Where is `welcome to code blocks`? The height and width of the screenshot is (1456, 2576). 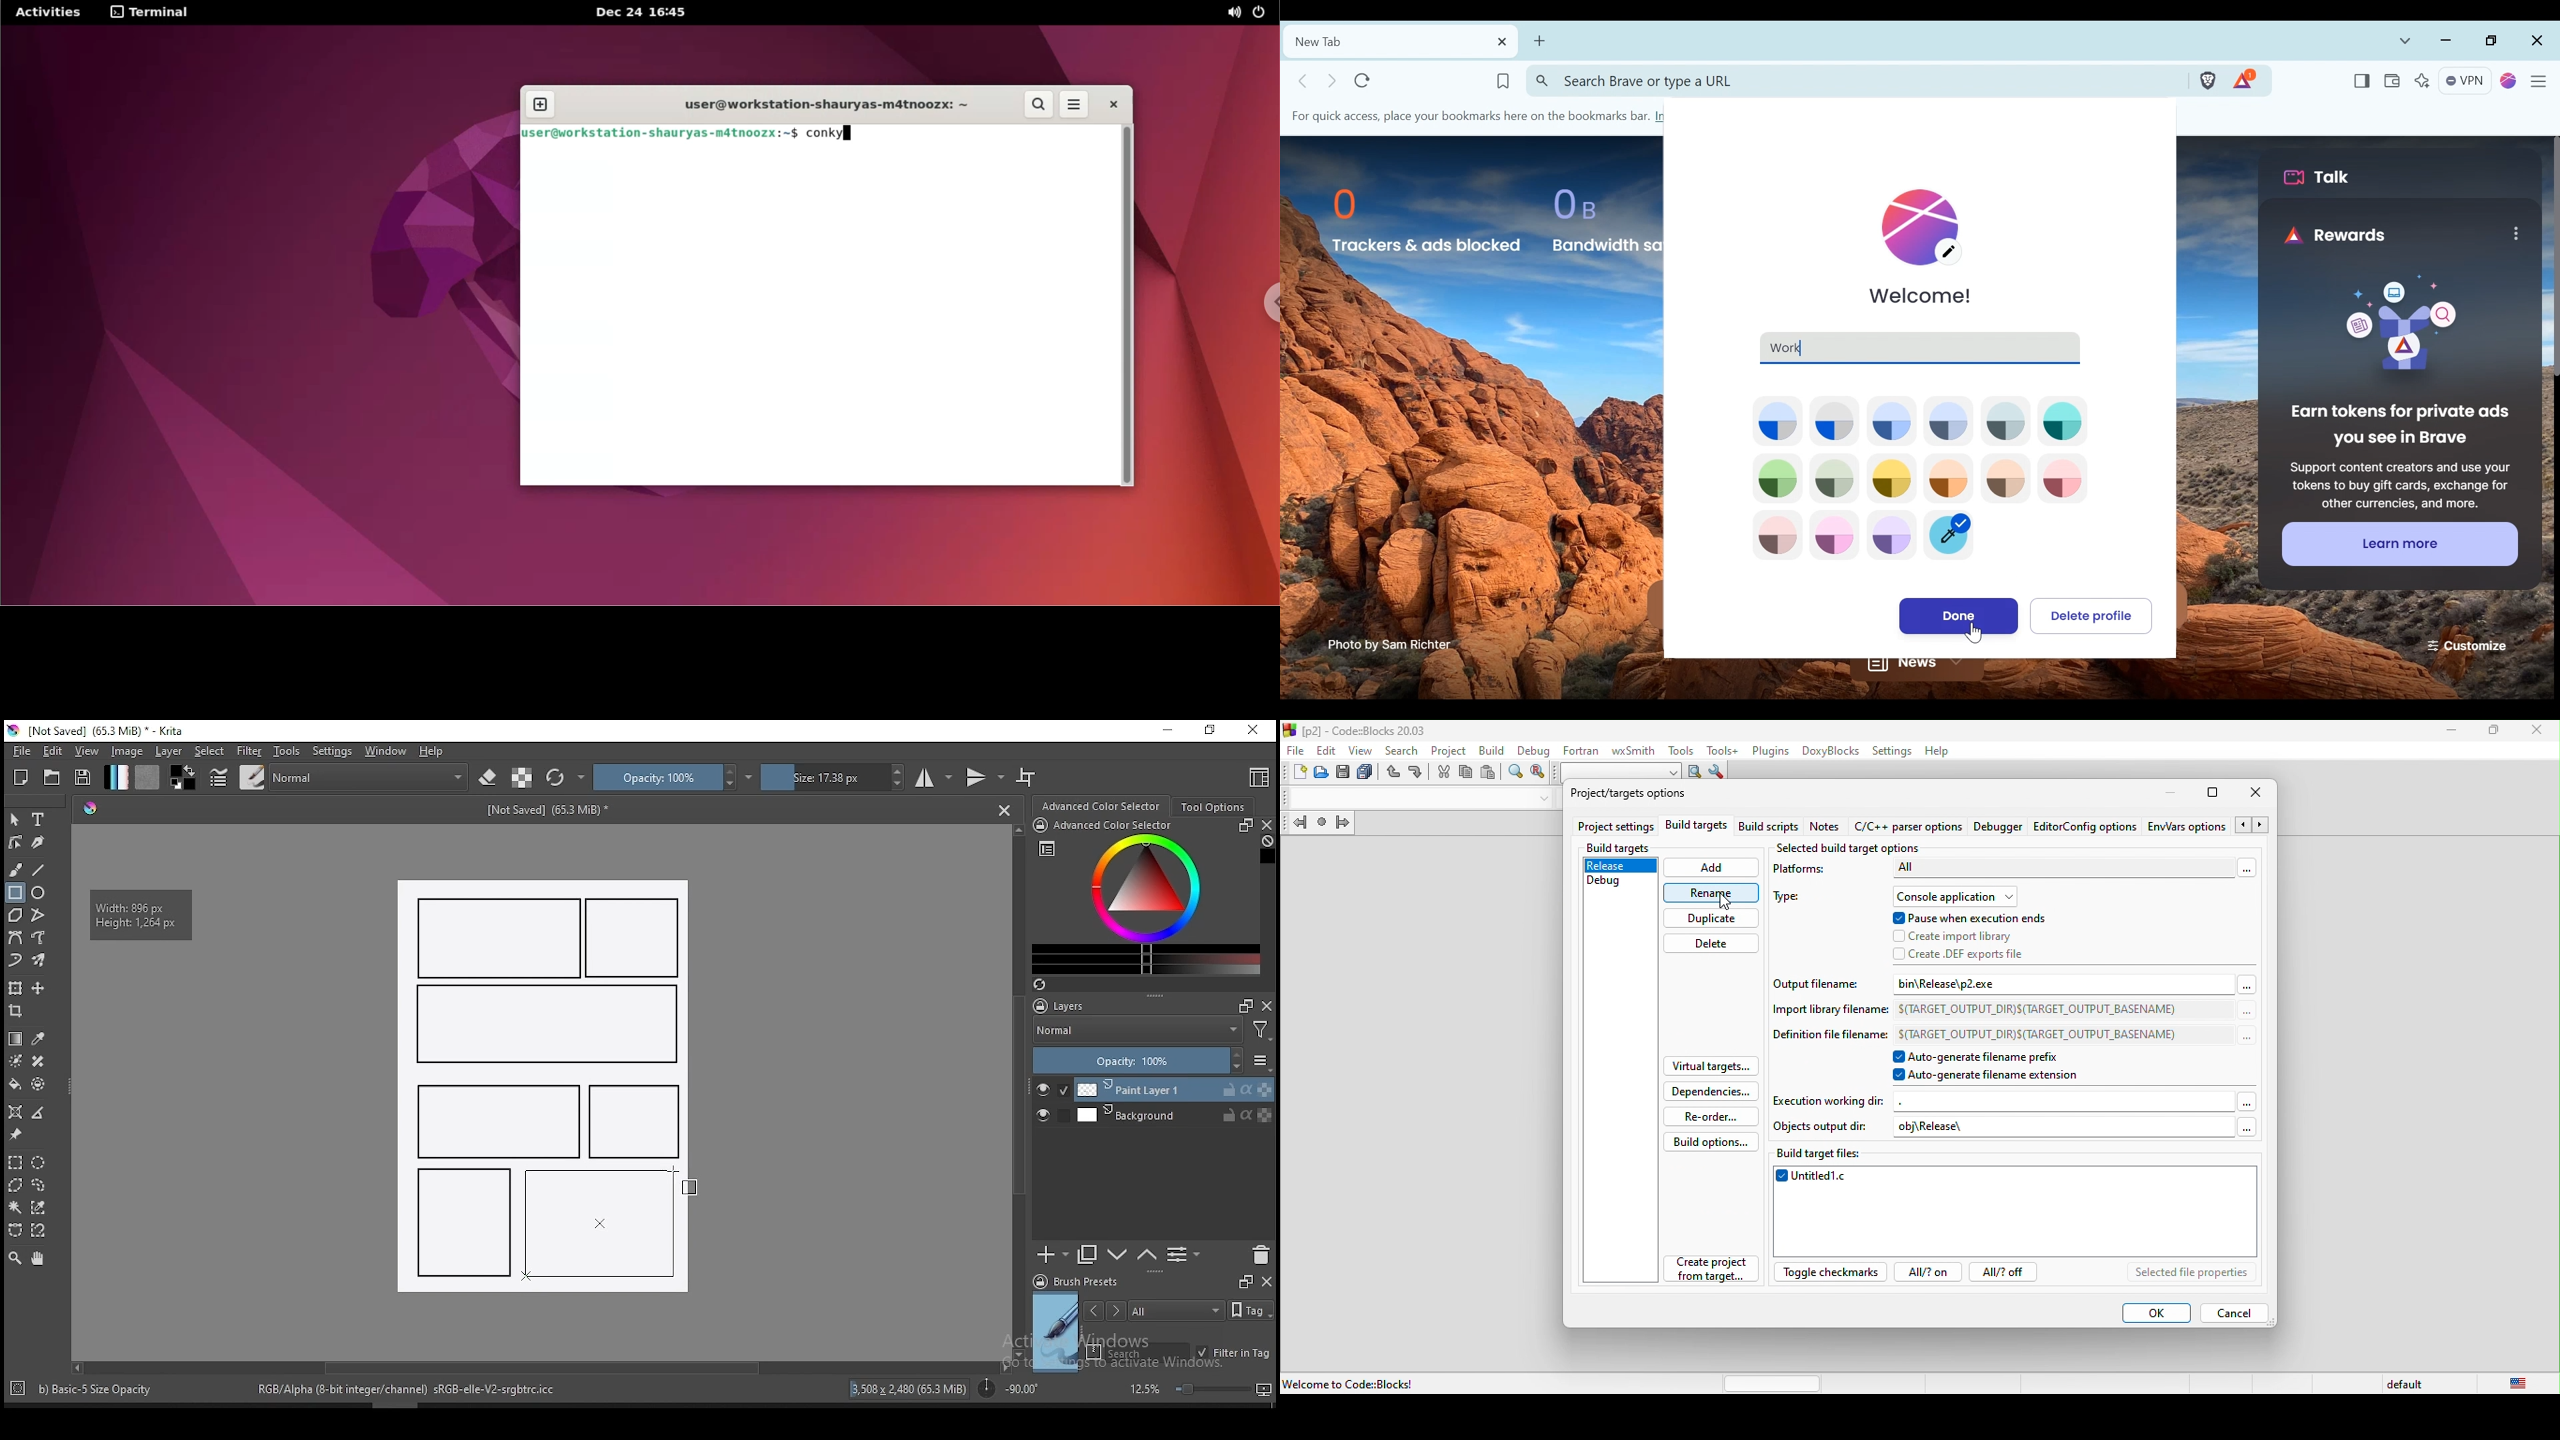
welcome to code blocks is located at coordinates (1356, 1382).